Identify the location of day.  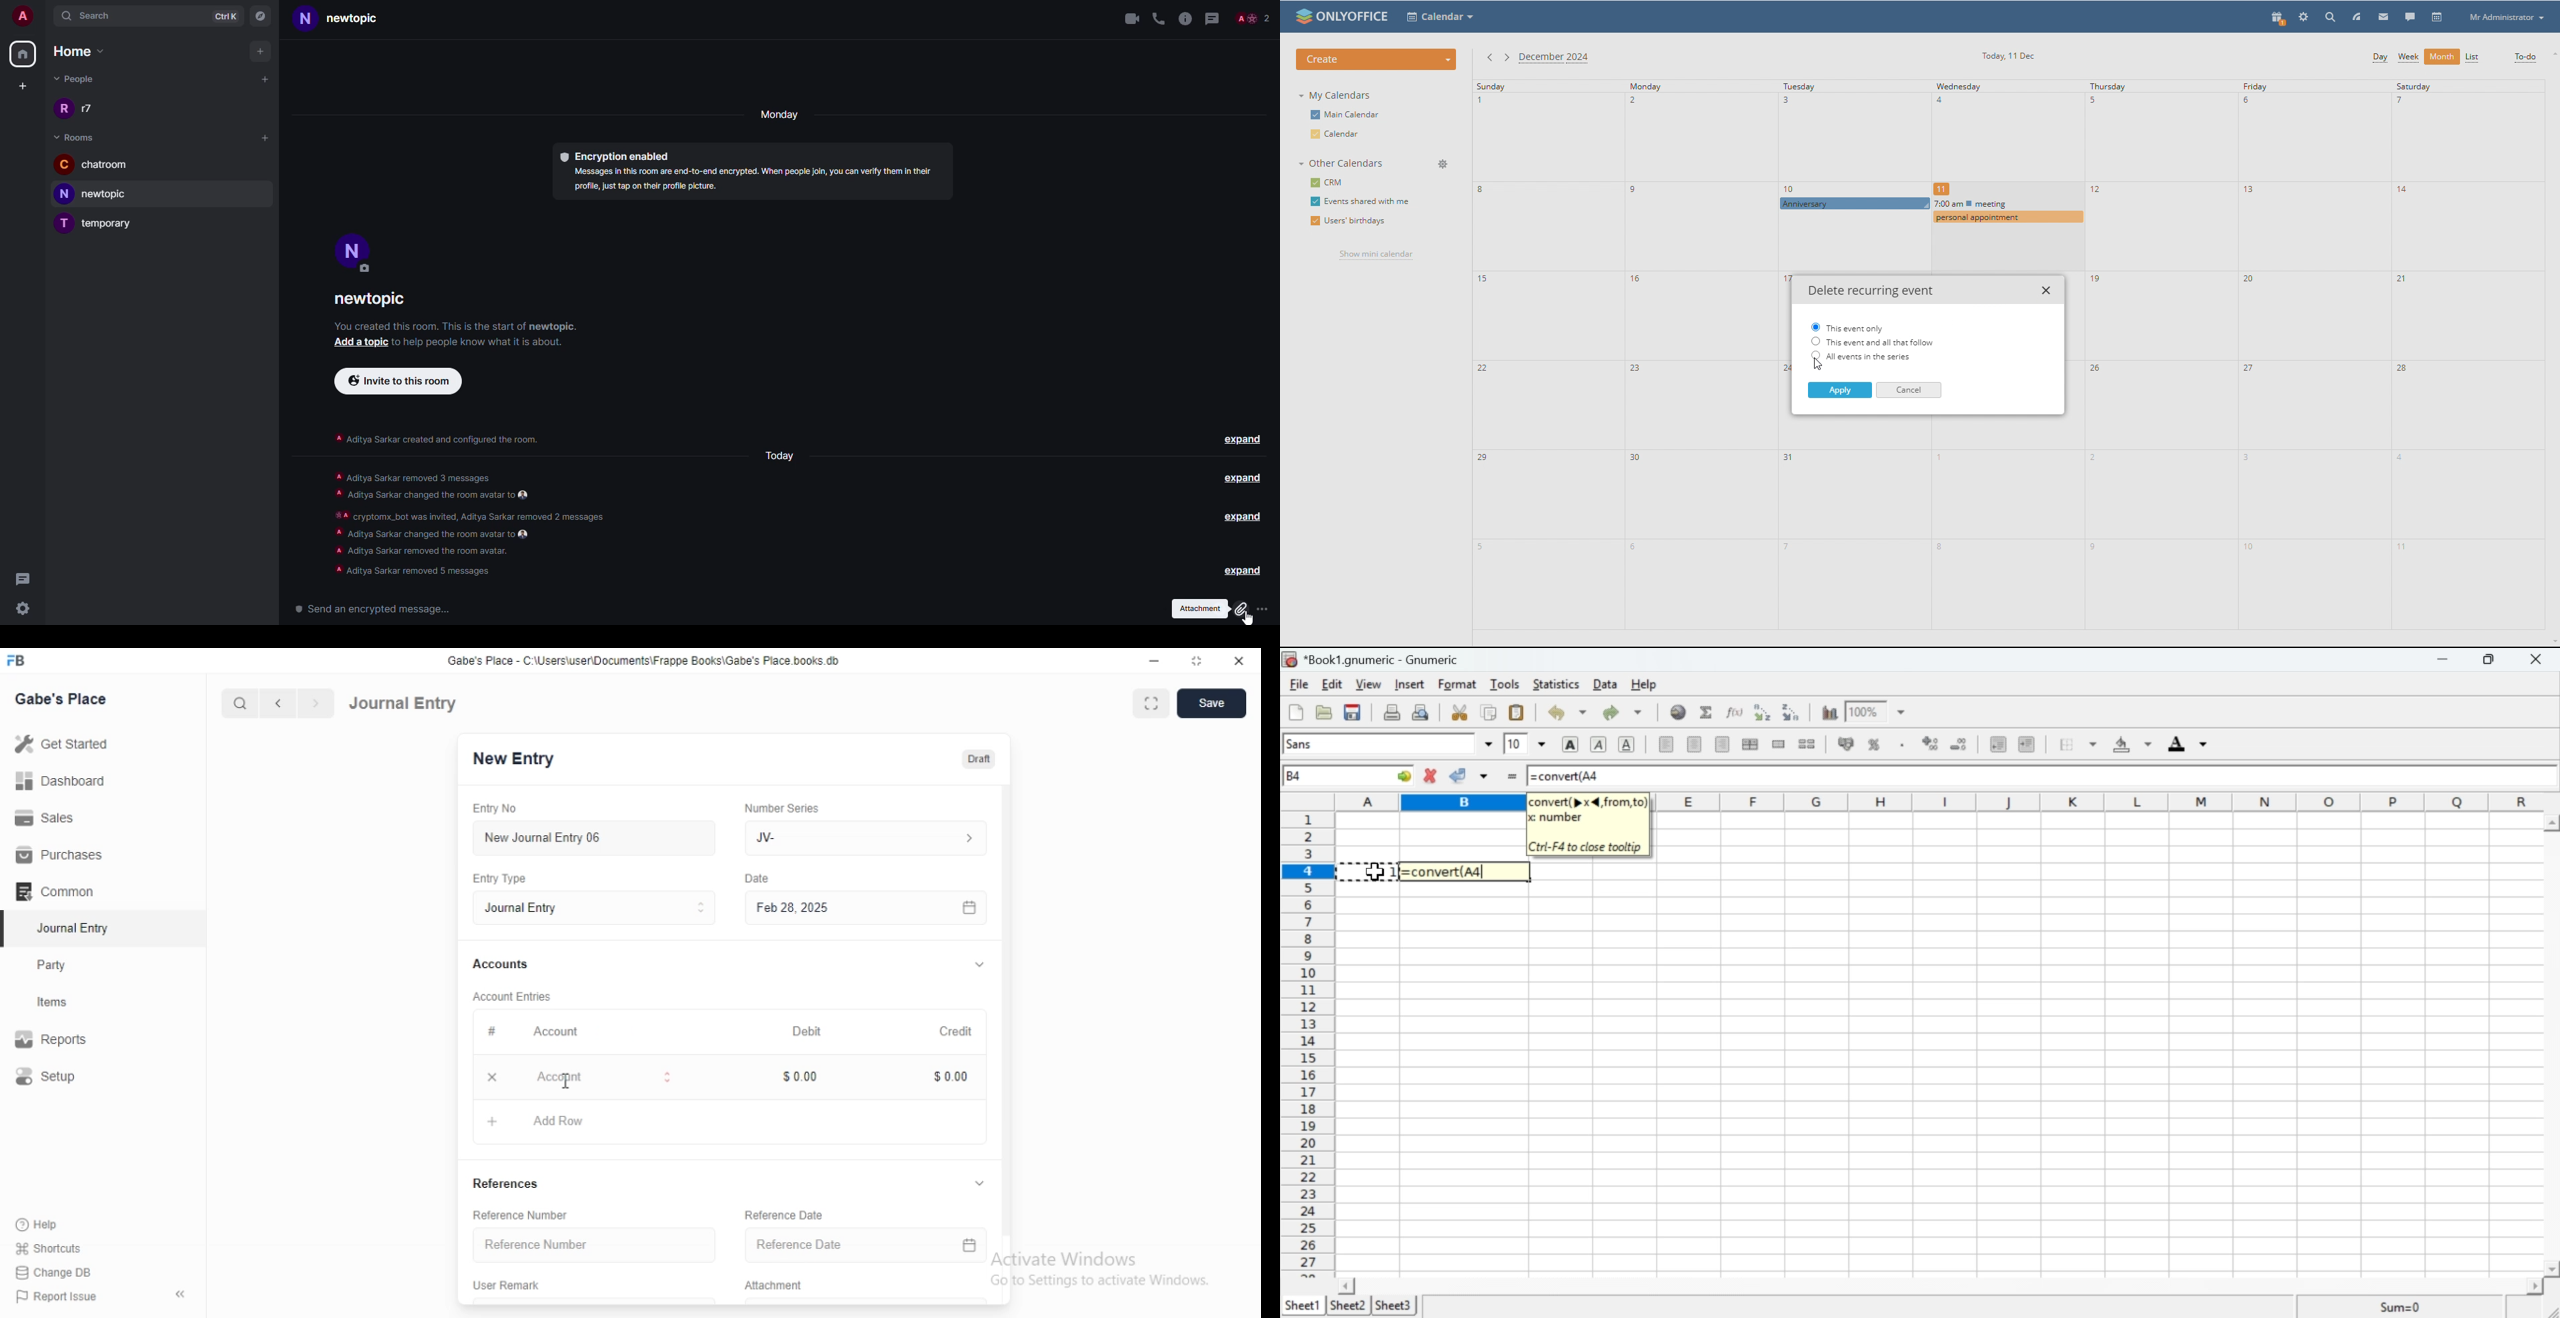
(783, 457).